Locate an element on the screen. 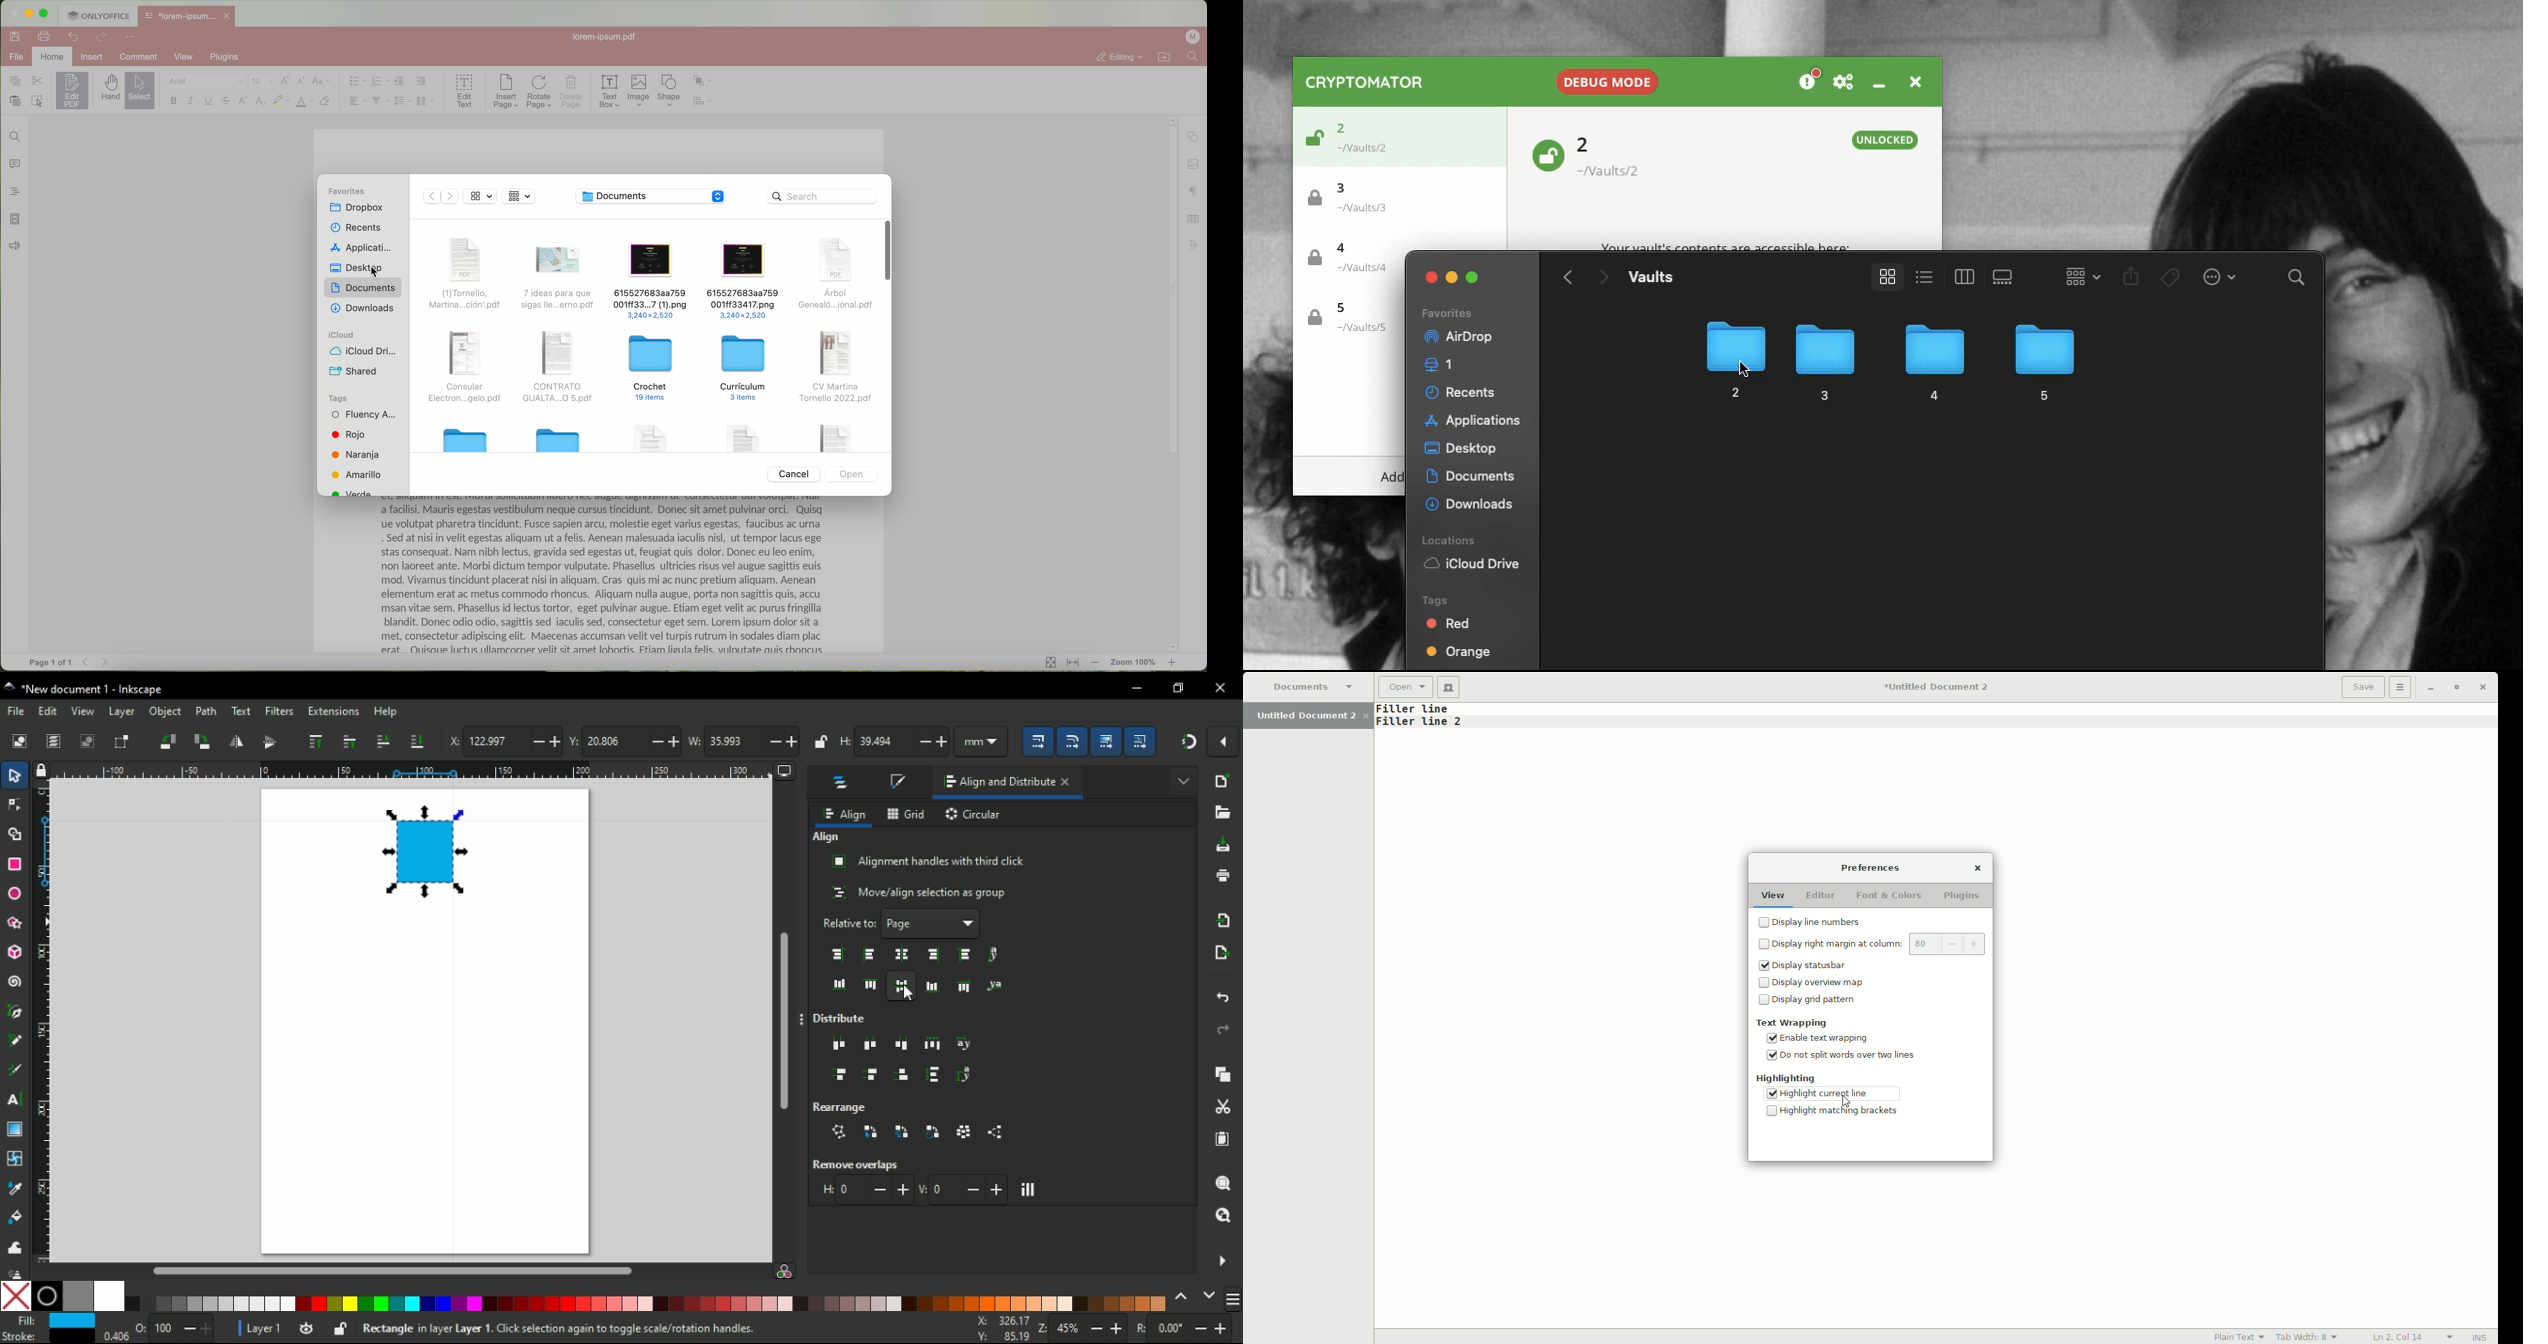 The image size is (2548, 1344). Your vault's contents are accessible here is located at coordinates (1725, 248).